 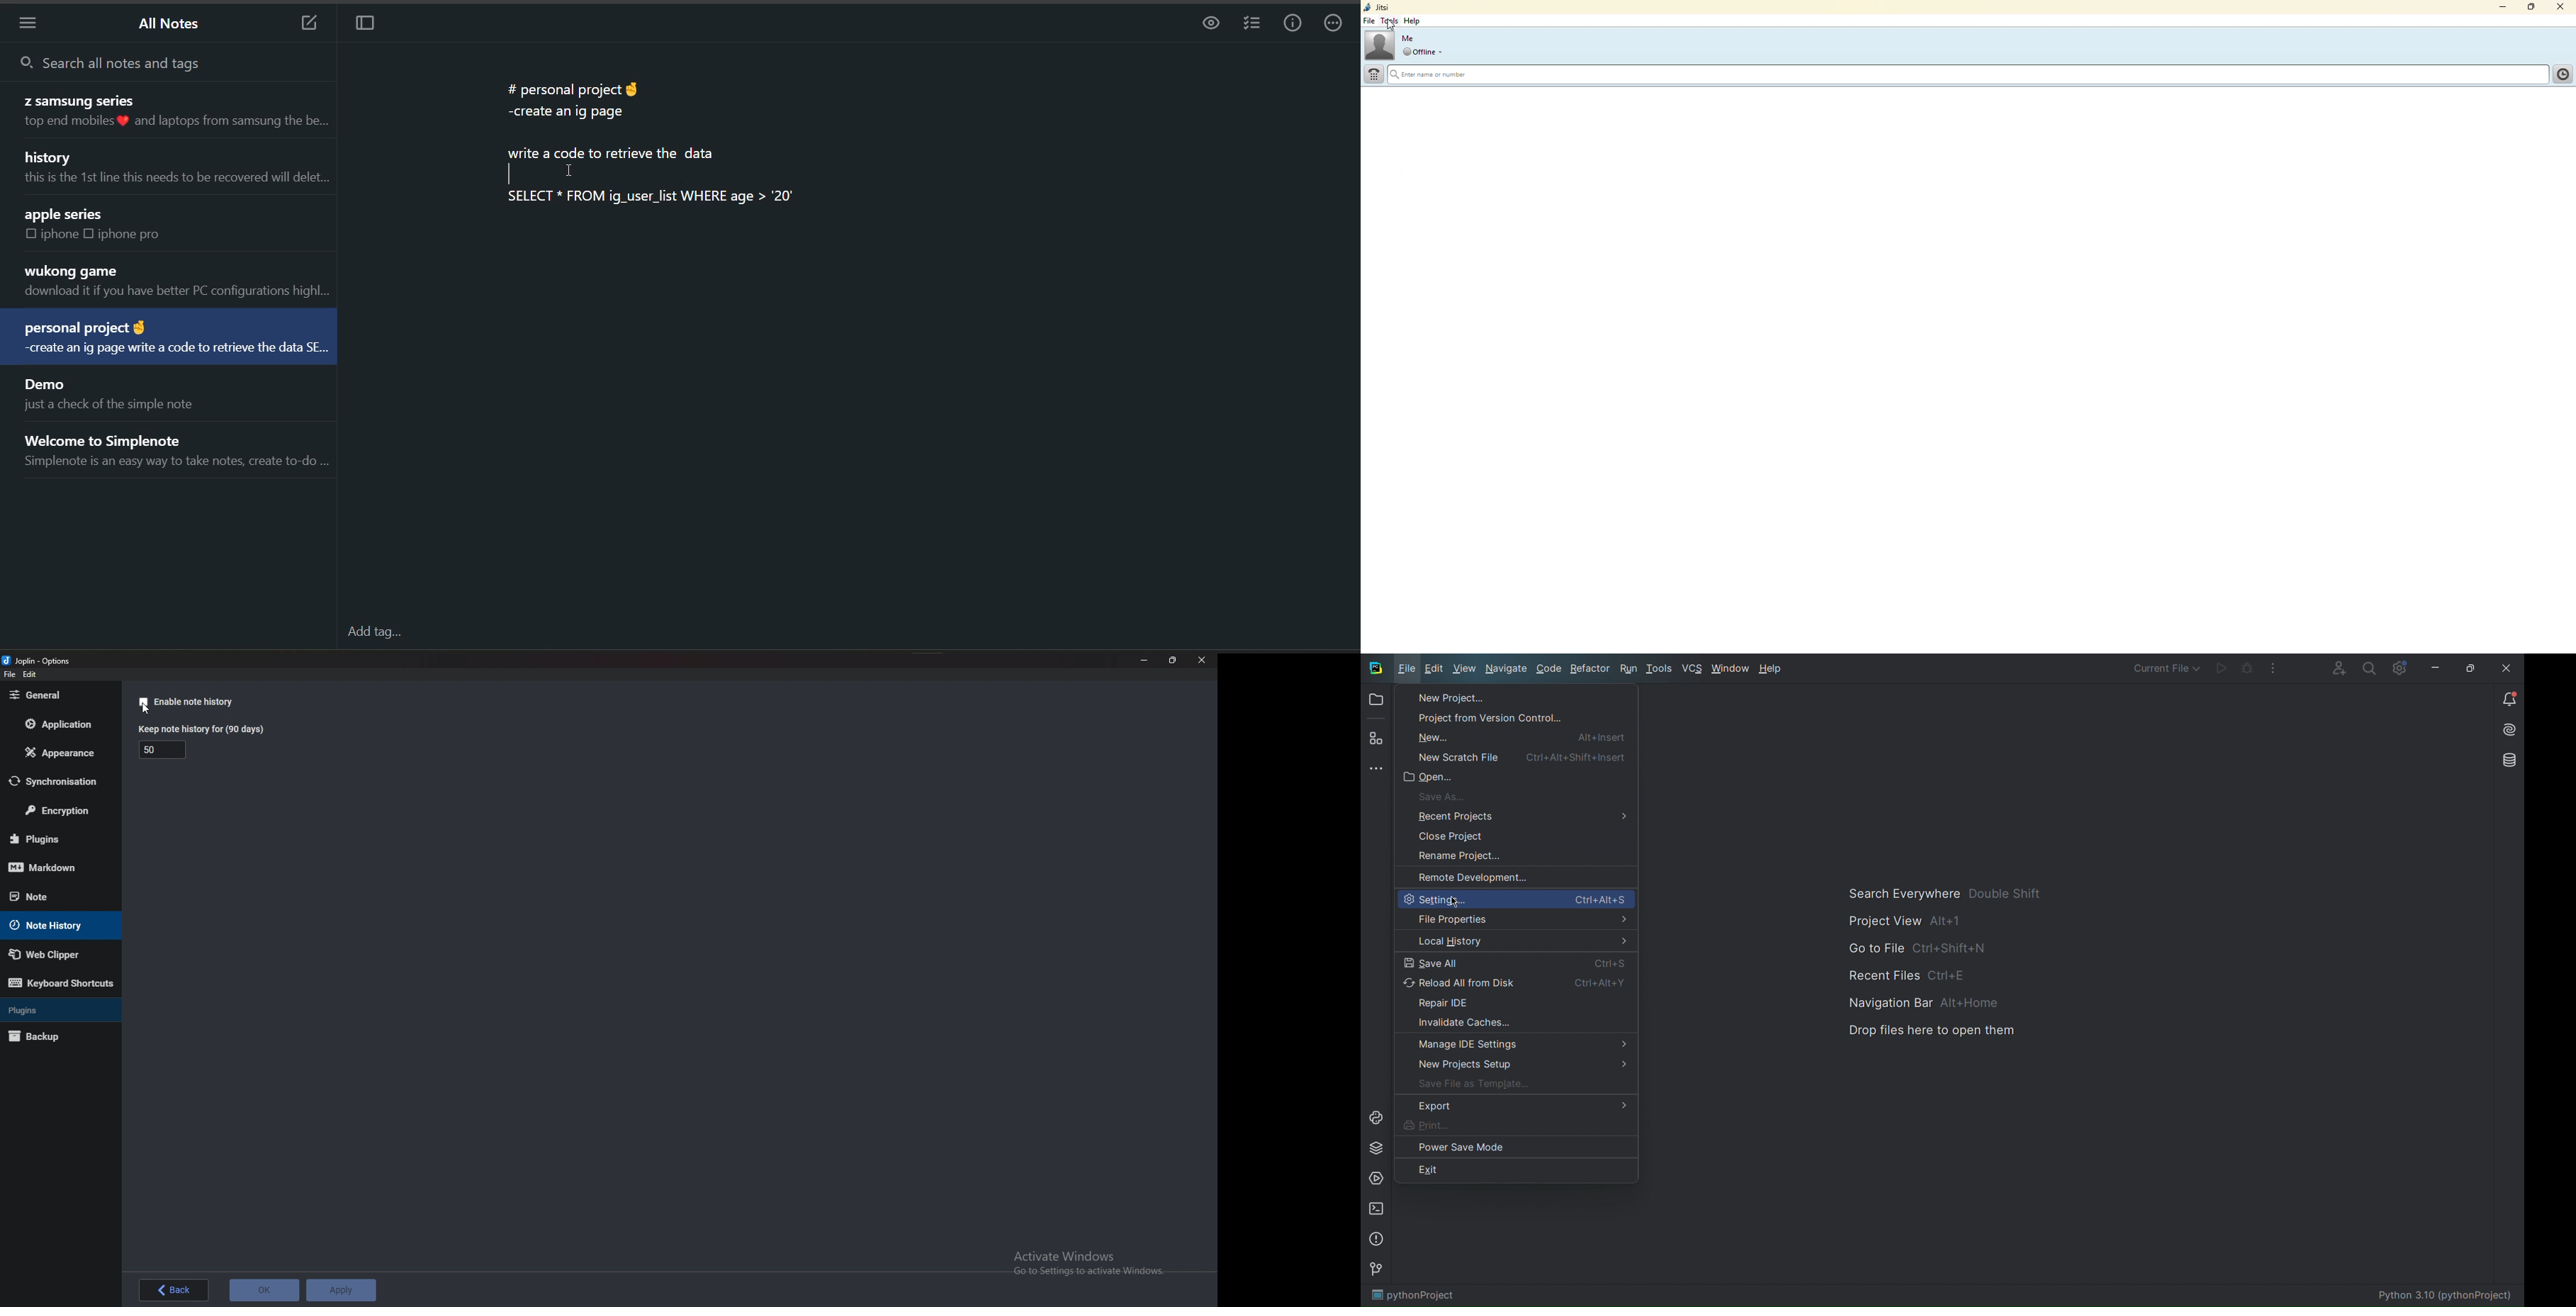 What do you see at coordinates (302, 24) in the screenshot?
I see `add new note` at bounding box center [302, 24].